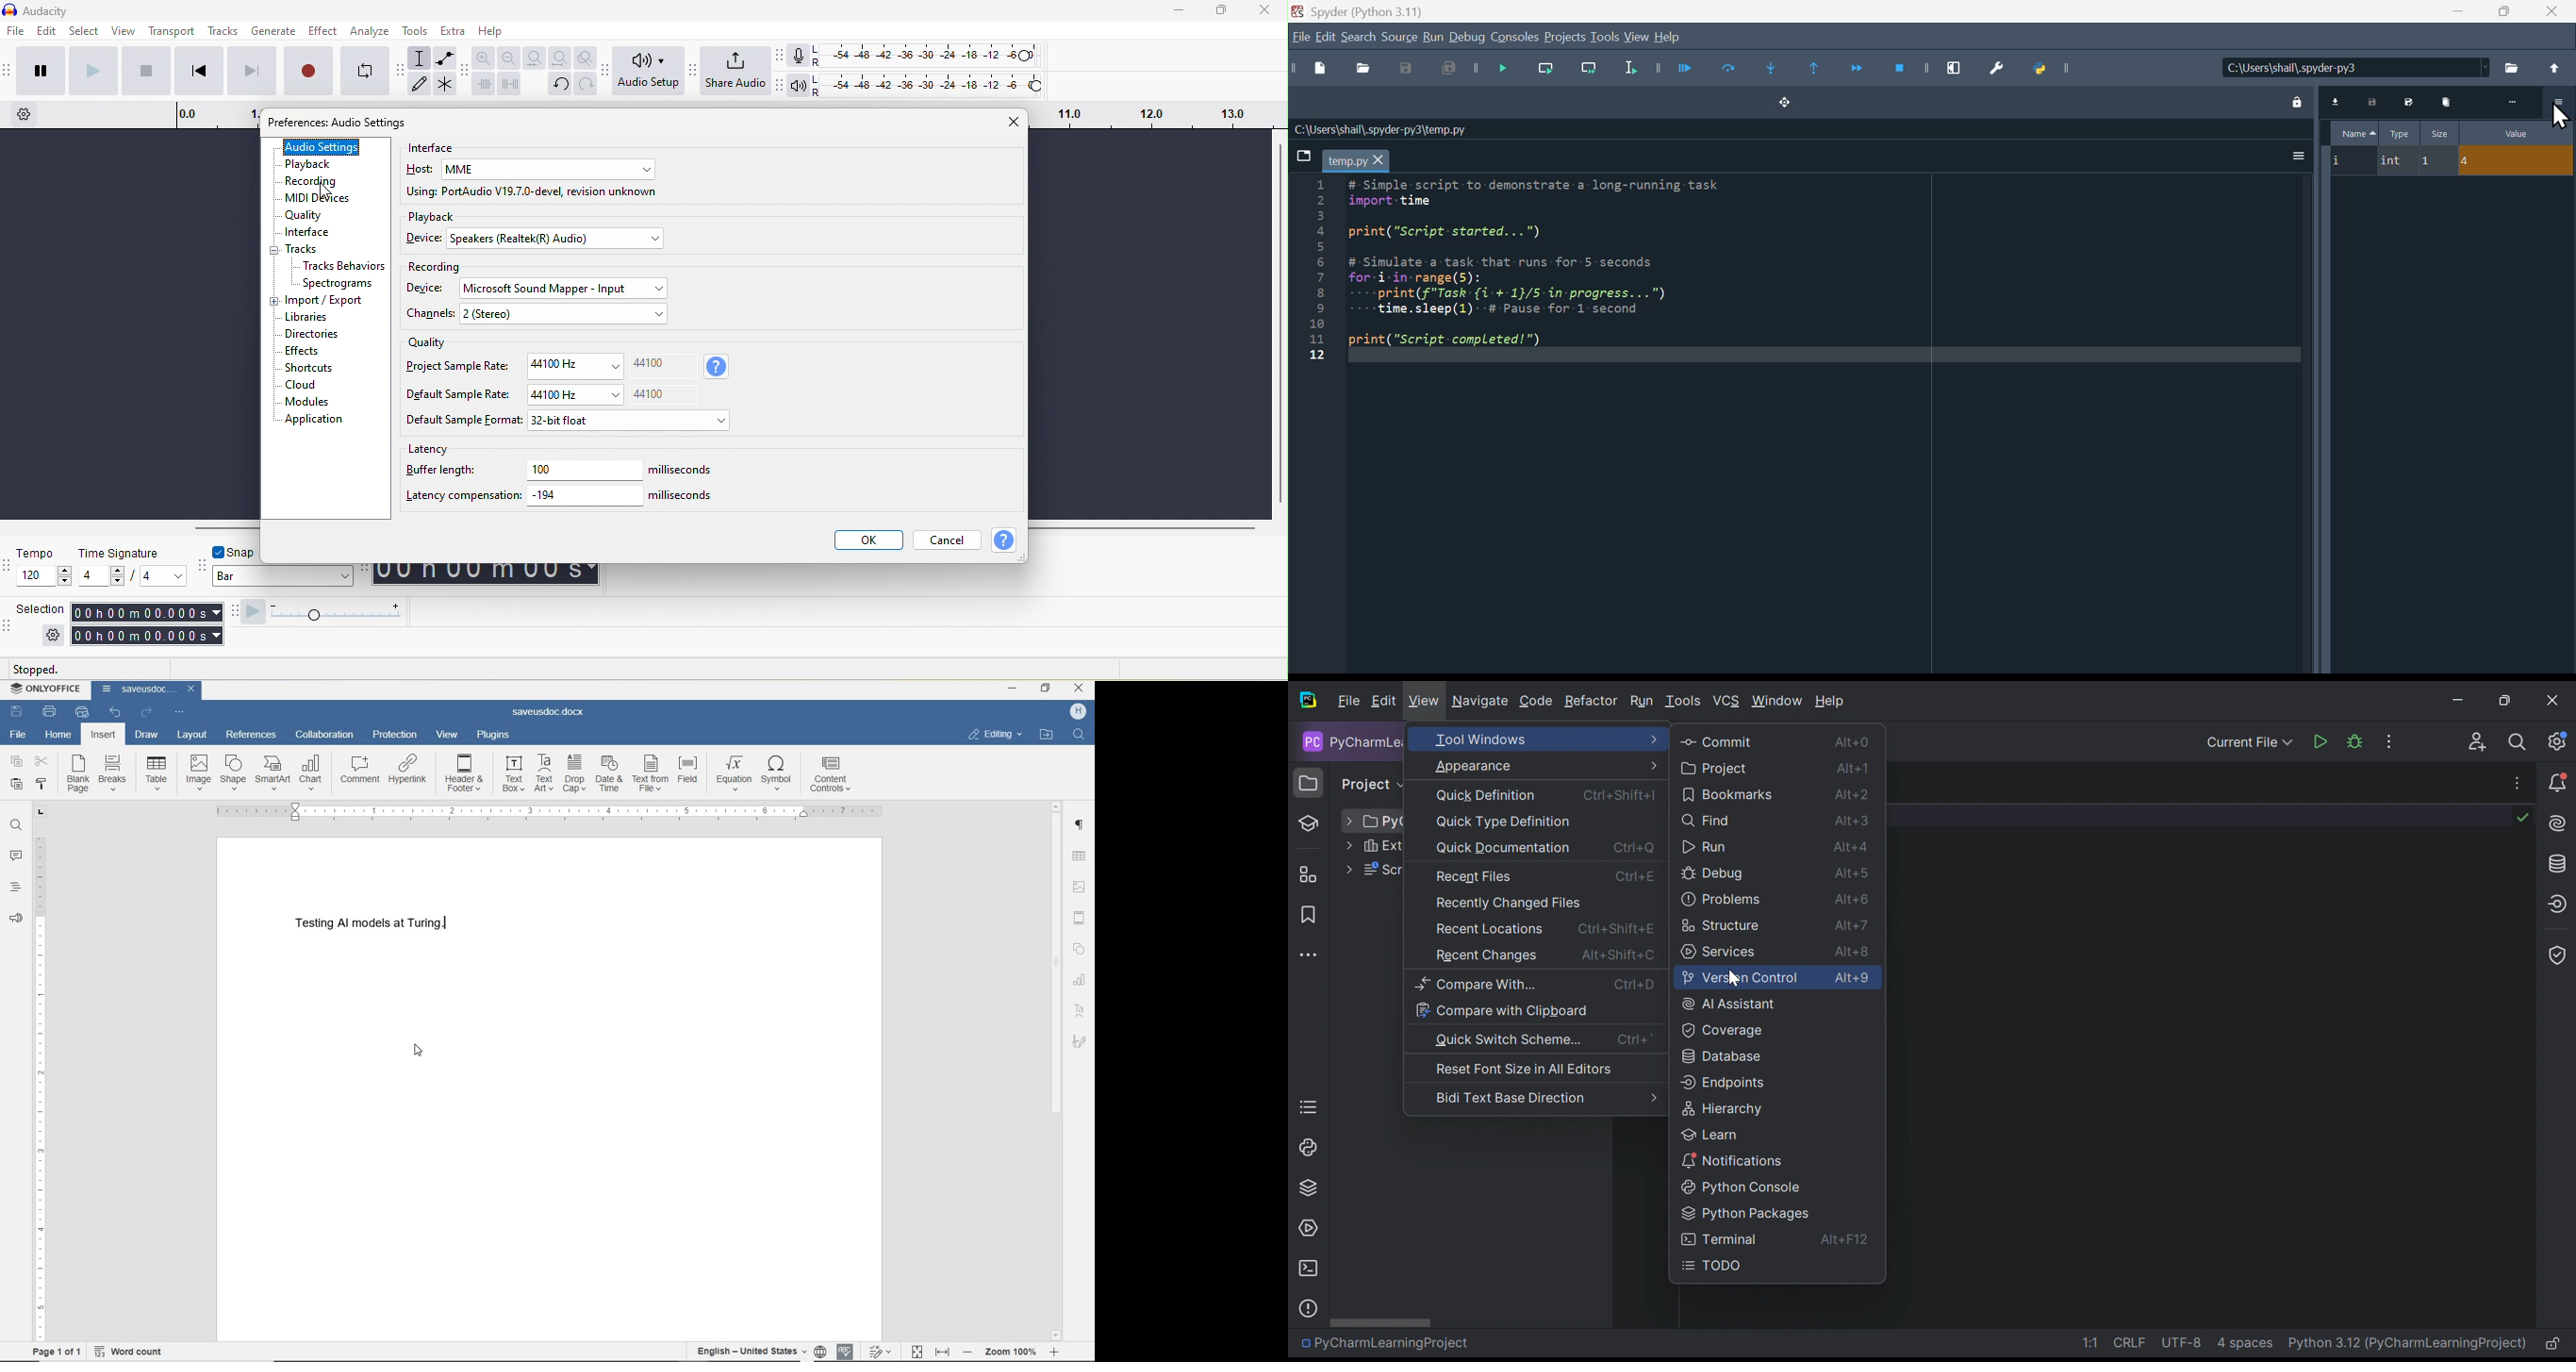 Image resolution: width=2576 pixels, height=1372 pixels. What do you see at coordinates (131, 566) in the screenshot?
I see `time signature` at bounding box center [131, 566].